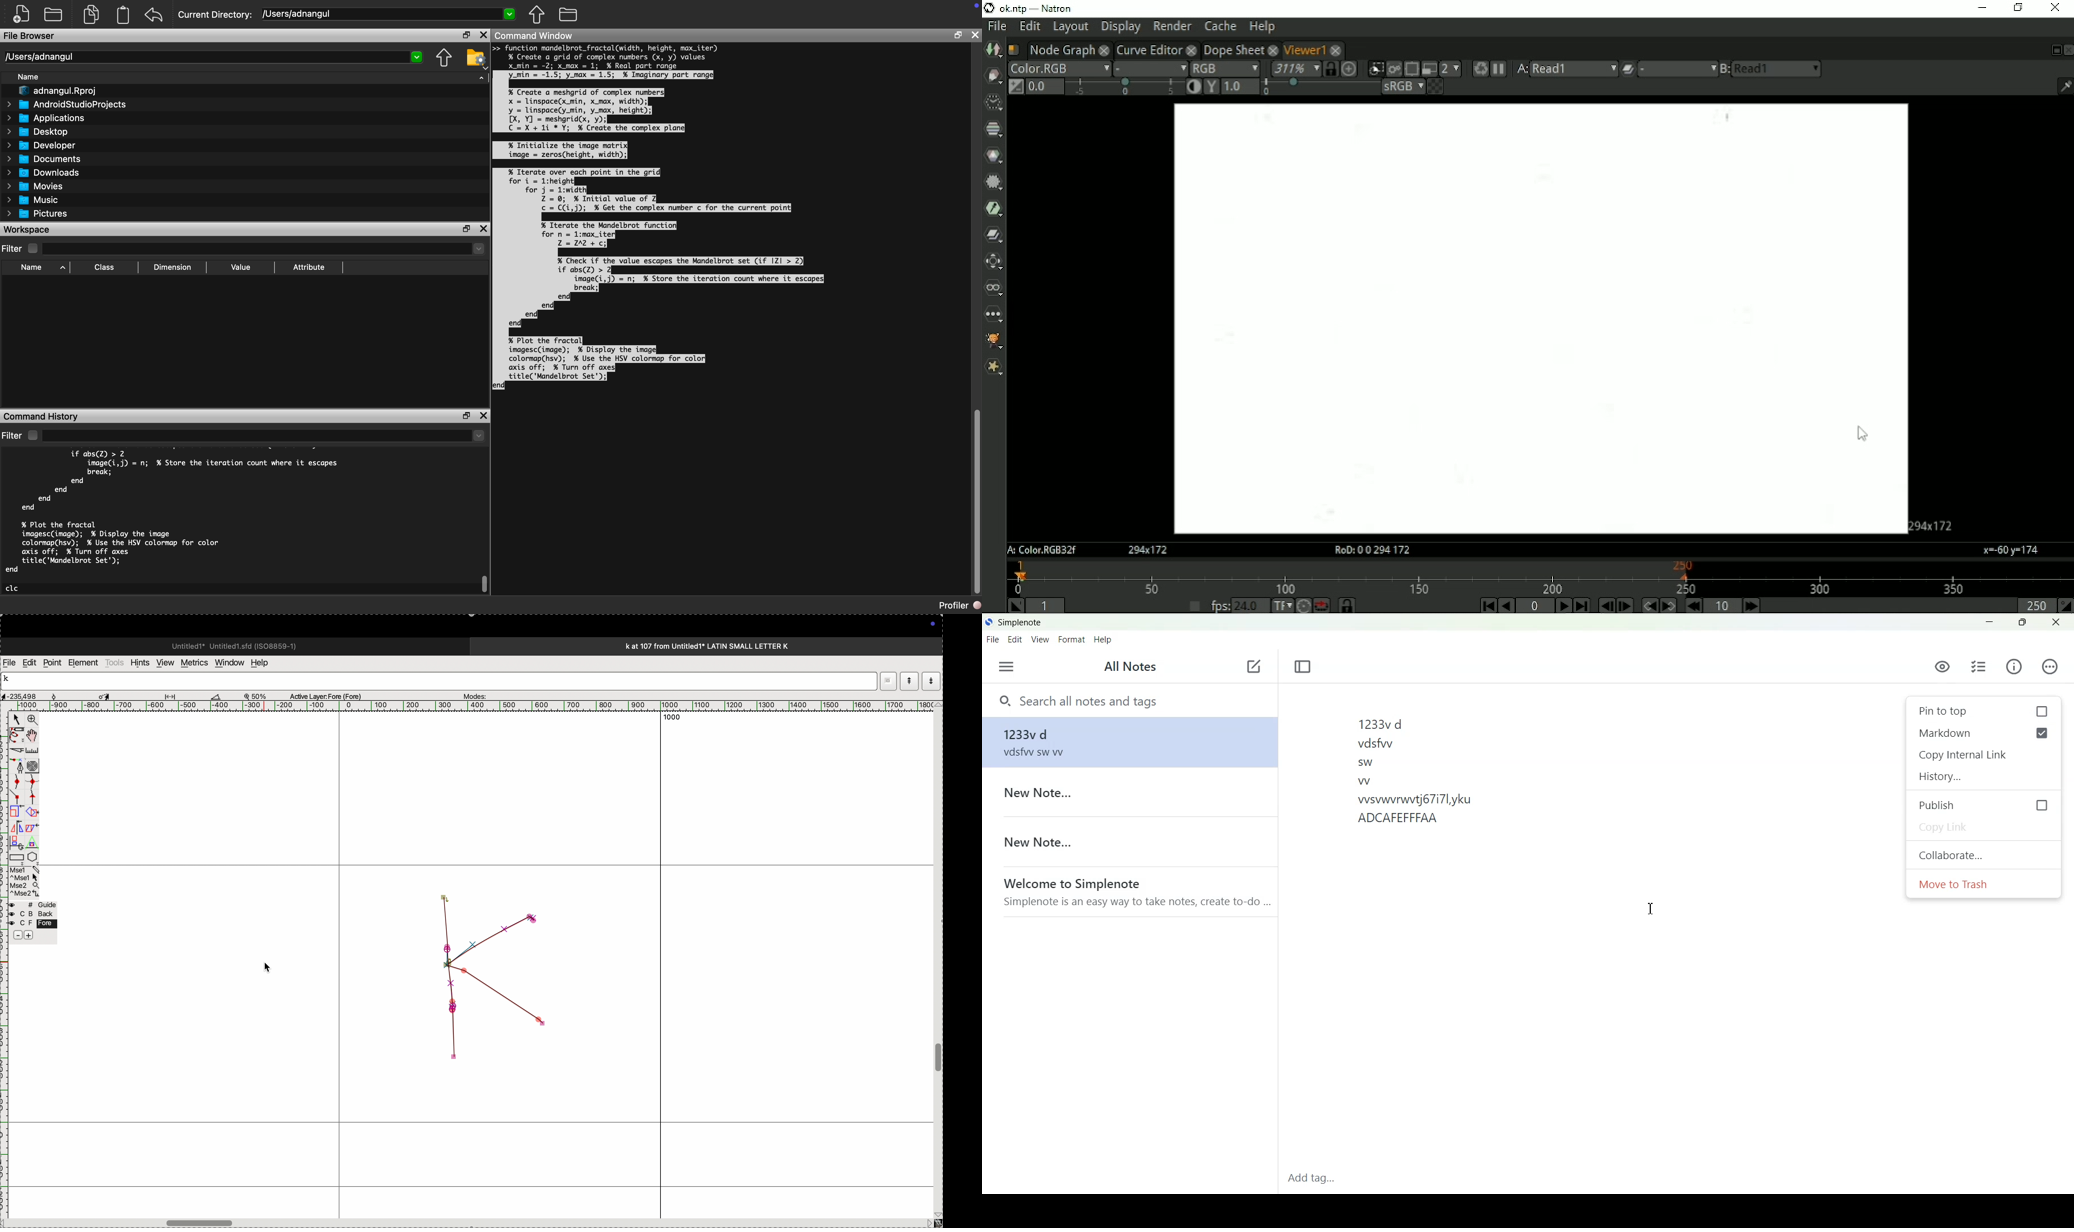  Describe the element at coordinates (1254, 667) in the screenshot. I see `Add Note` at that location.